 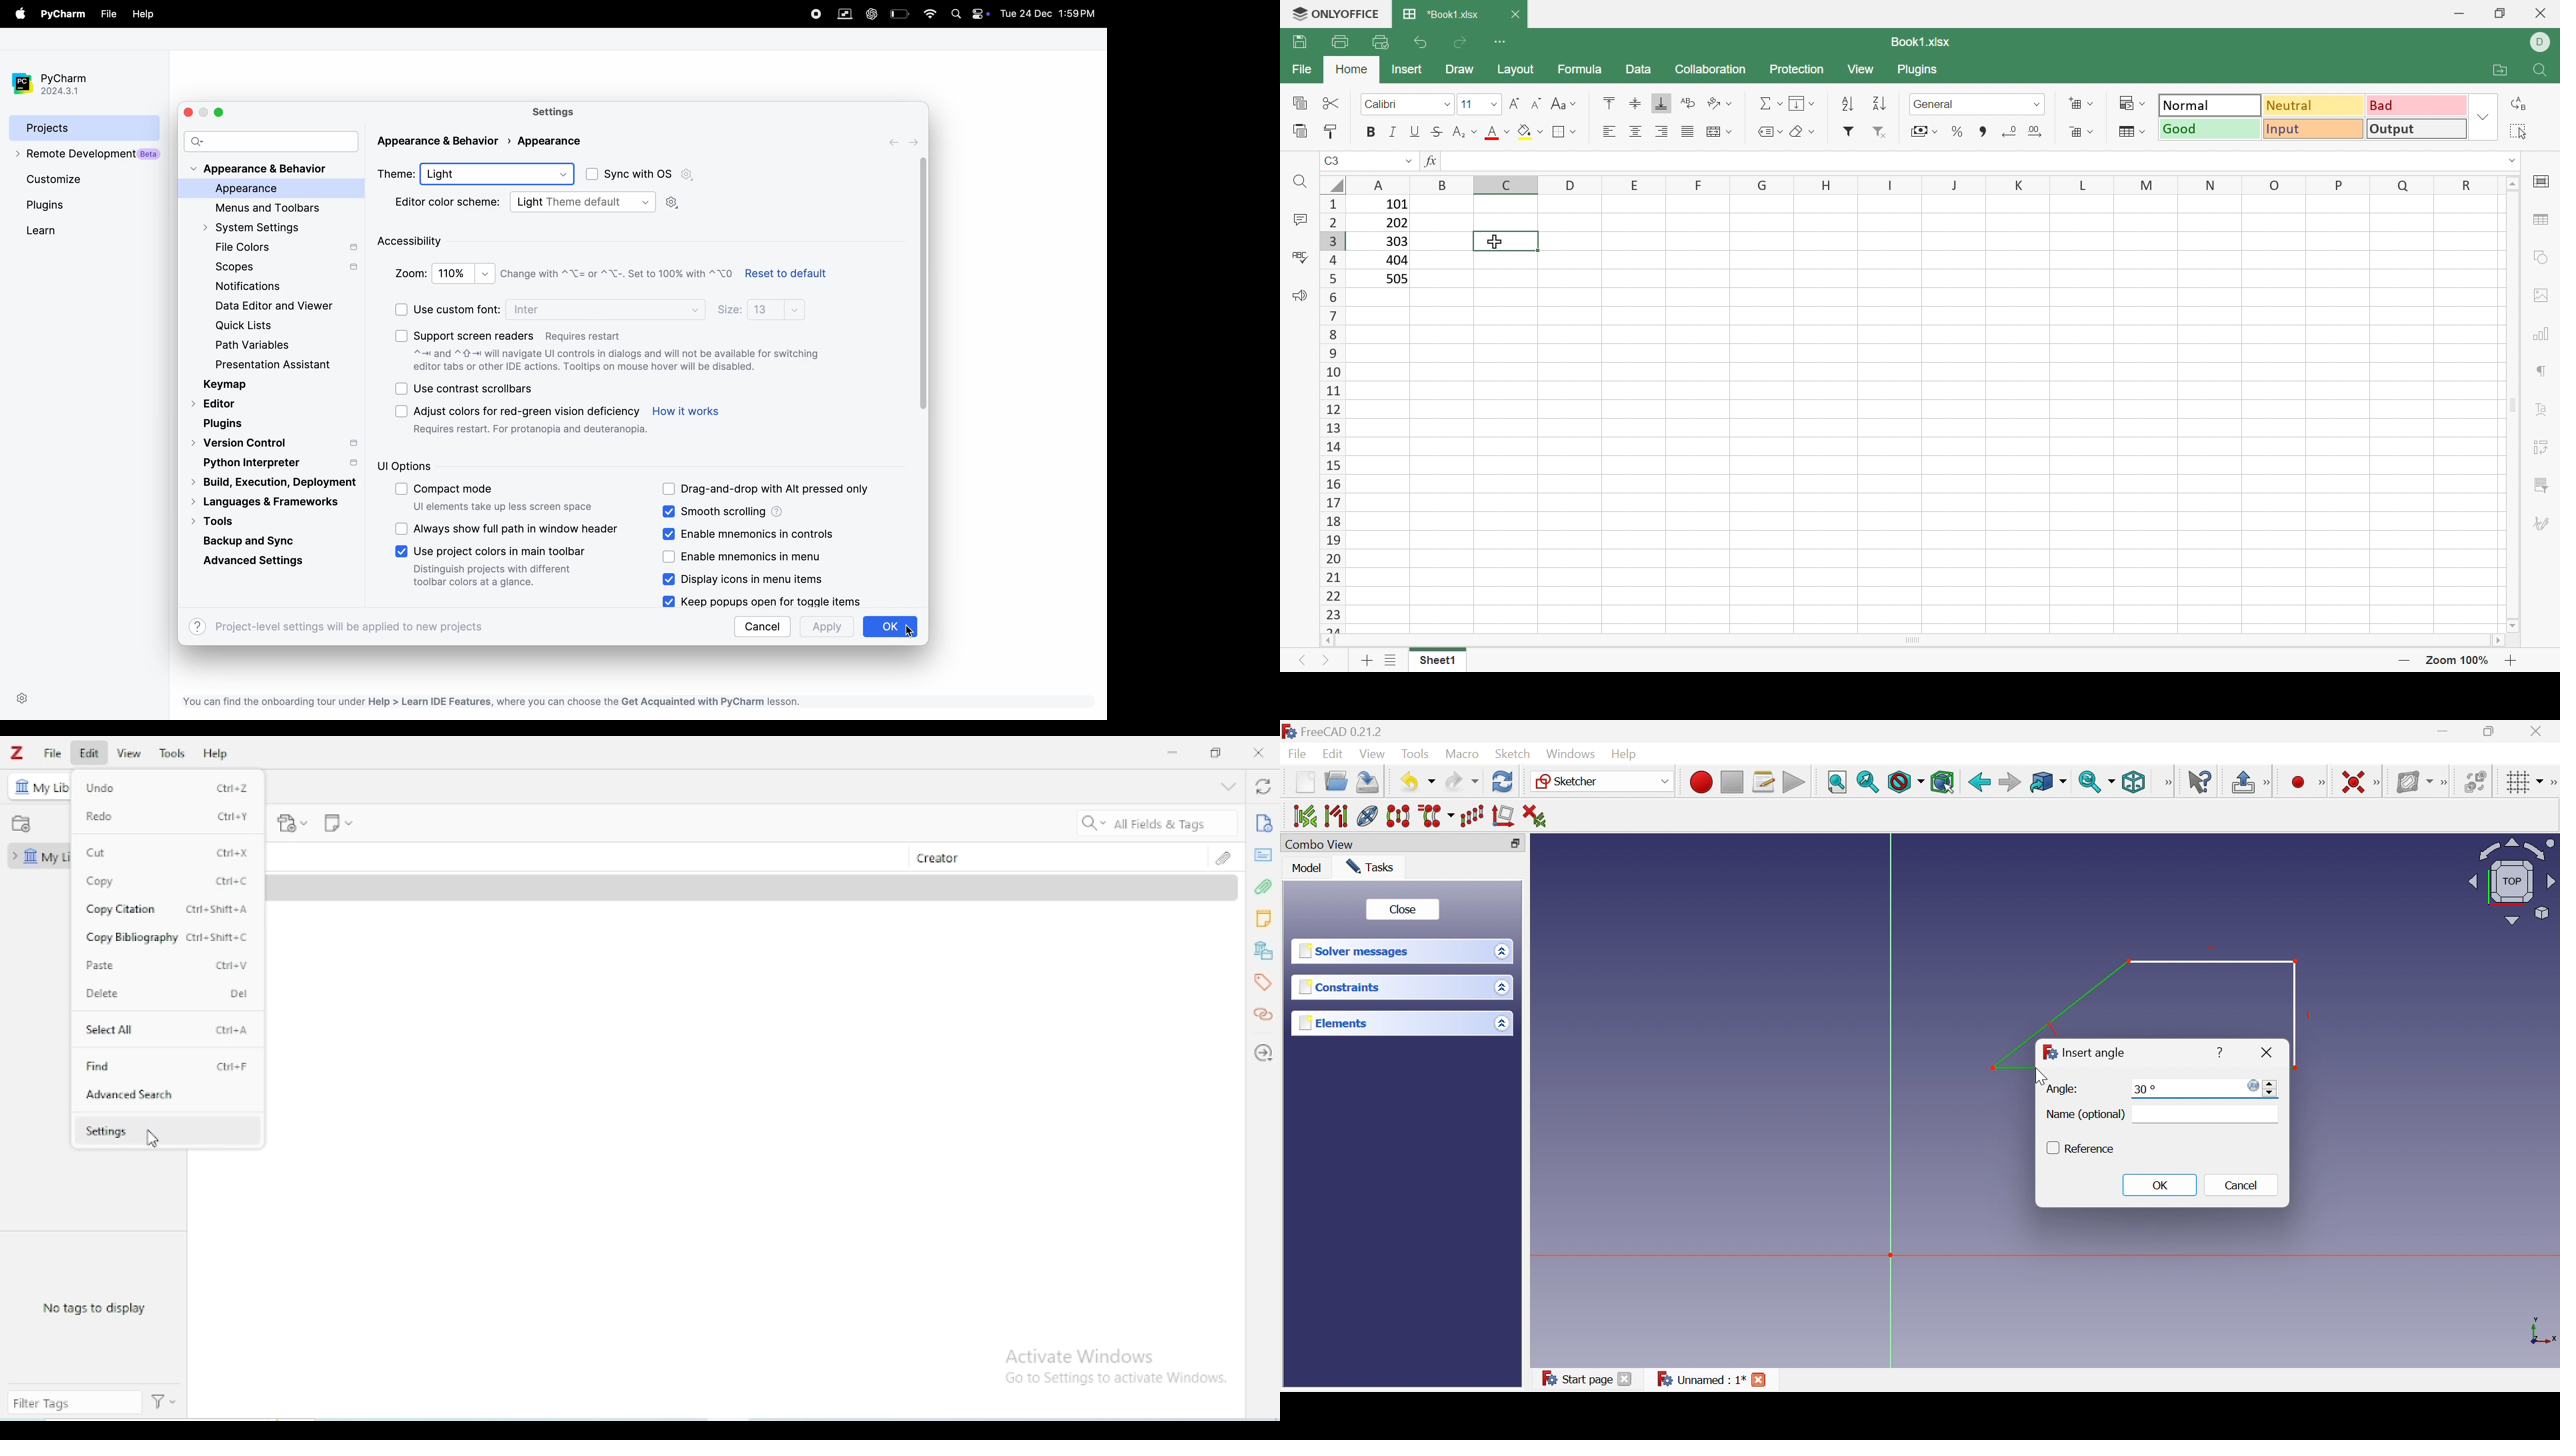 I want to click on Go to Settings to activate Windows., so click(x=1120, y=1378).